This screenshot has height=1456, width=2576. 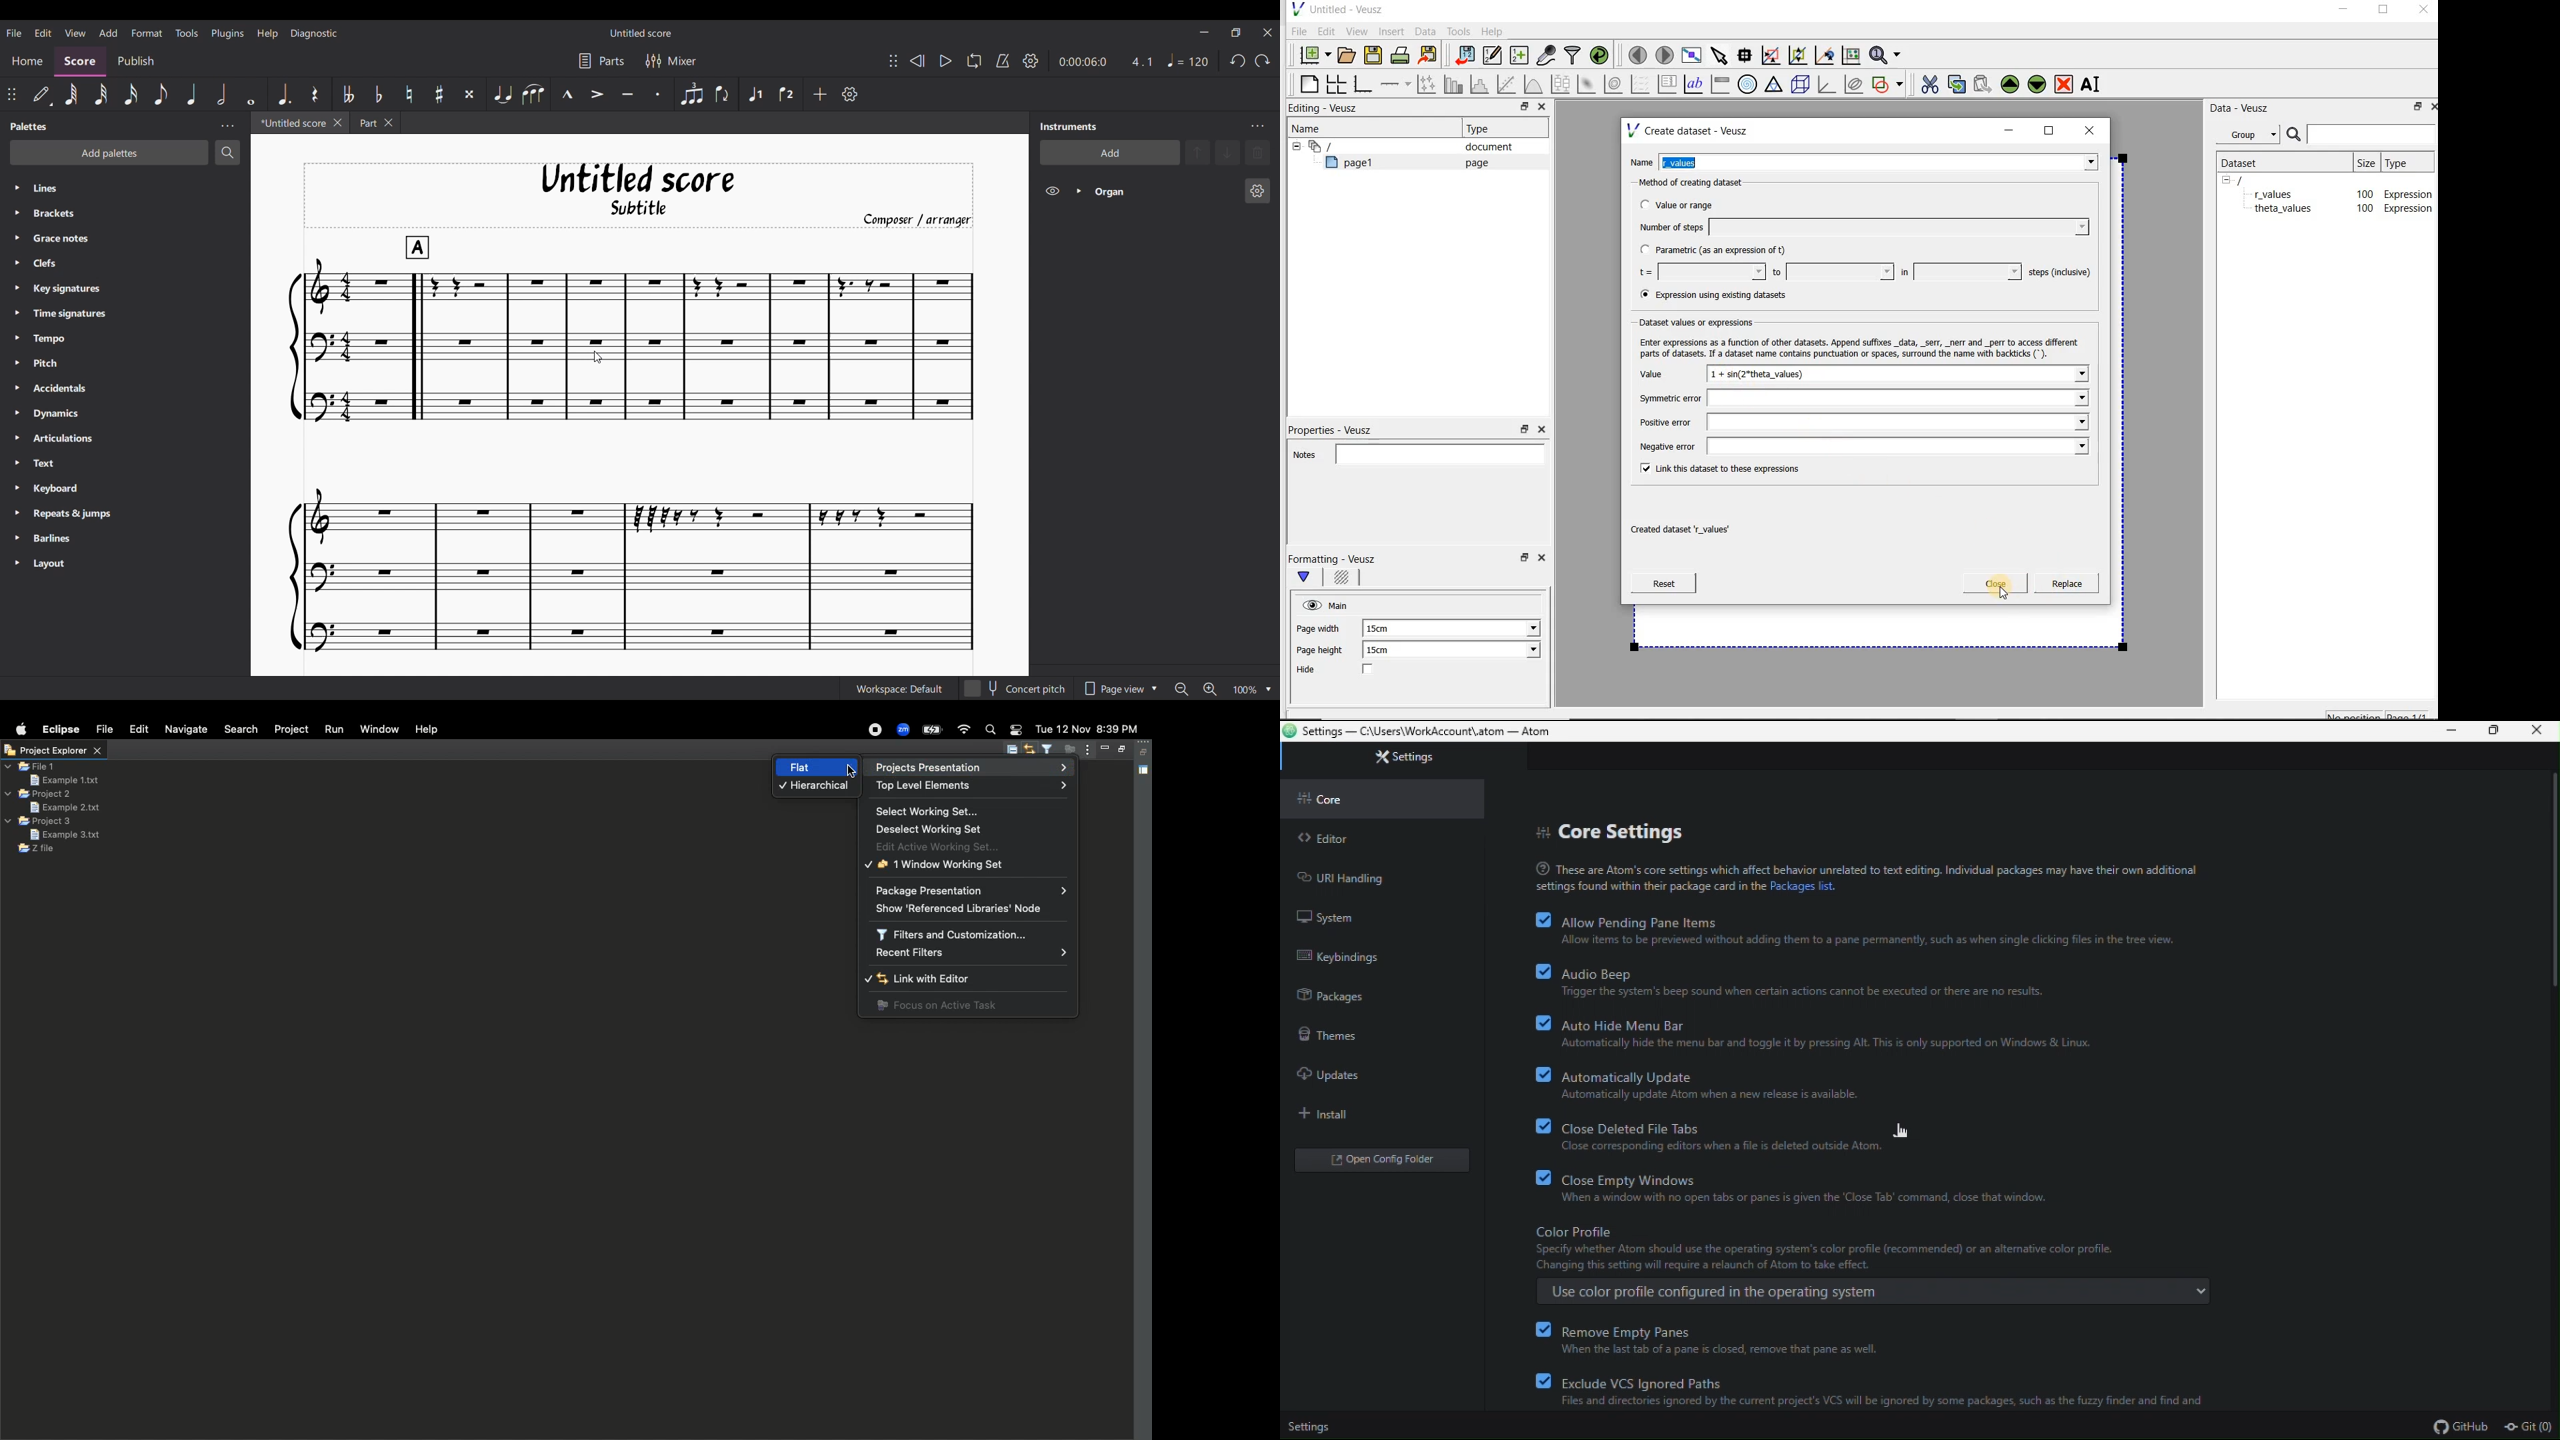 What do you see at coordinates (755, 94) in the screenshot?
I see `Voice 1` at bounding box center [755, 94].